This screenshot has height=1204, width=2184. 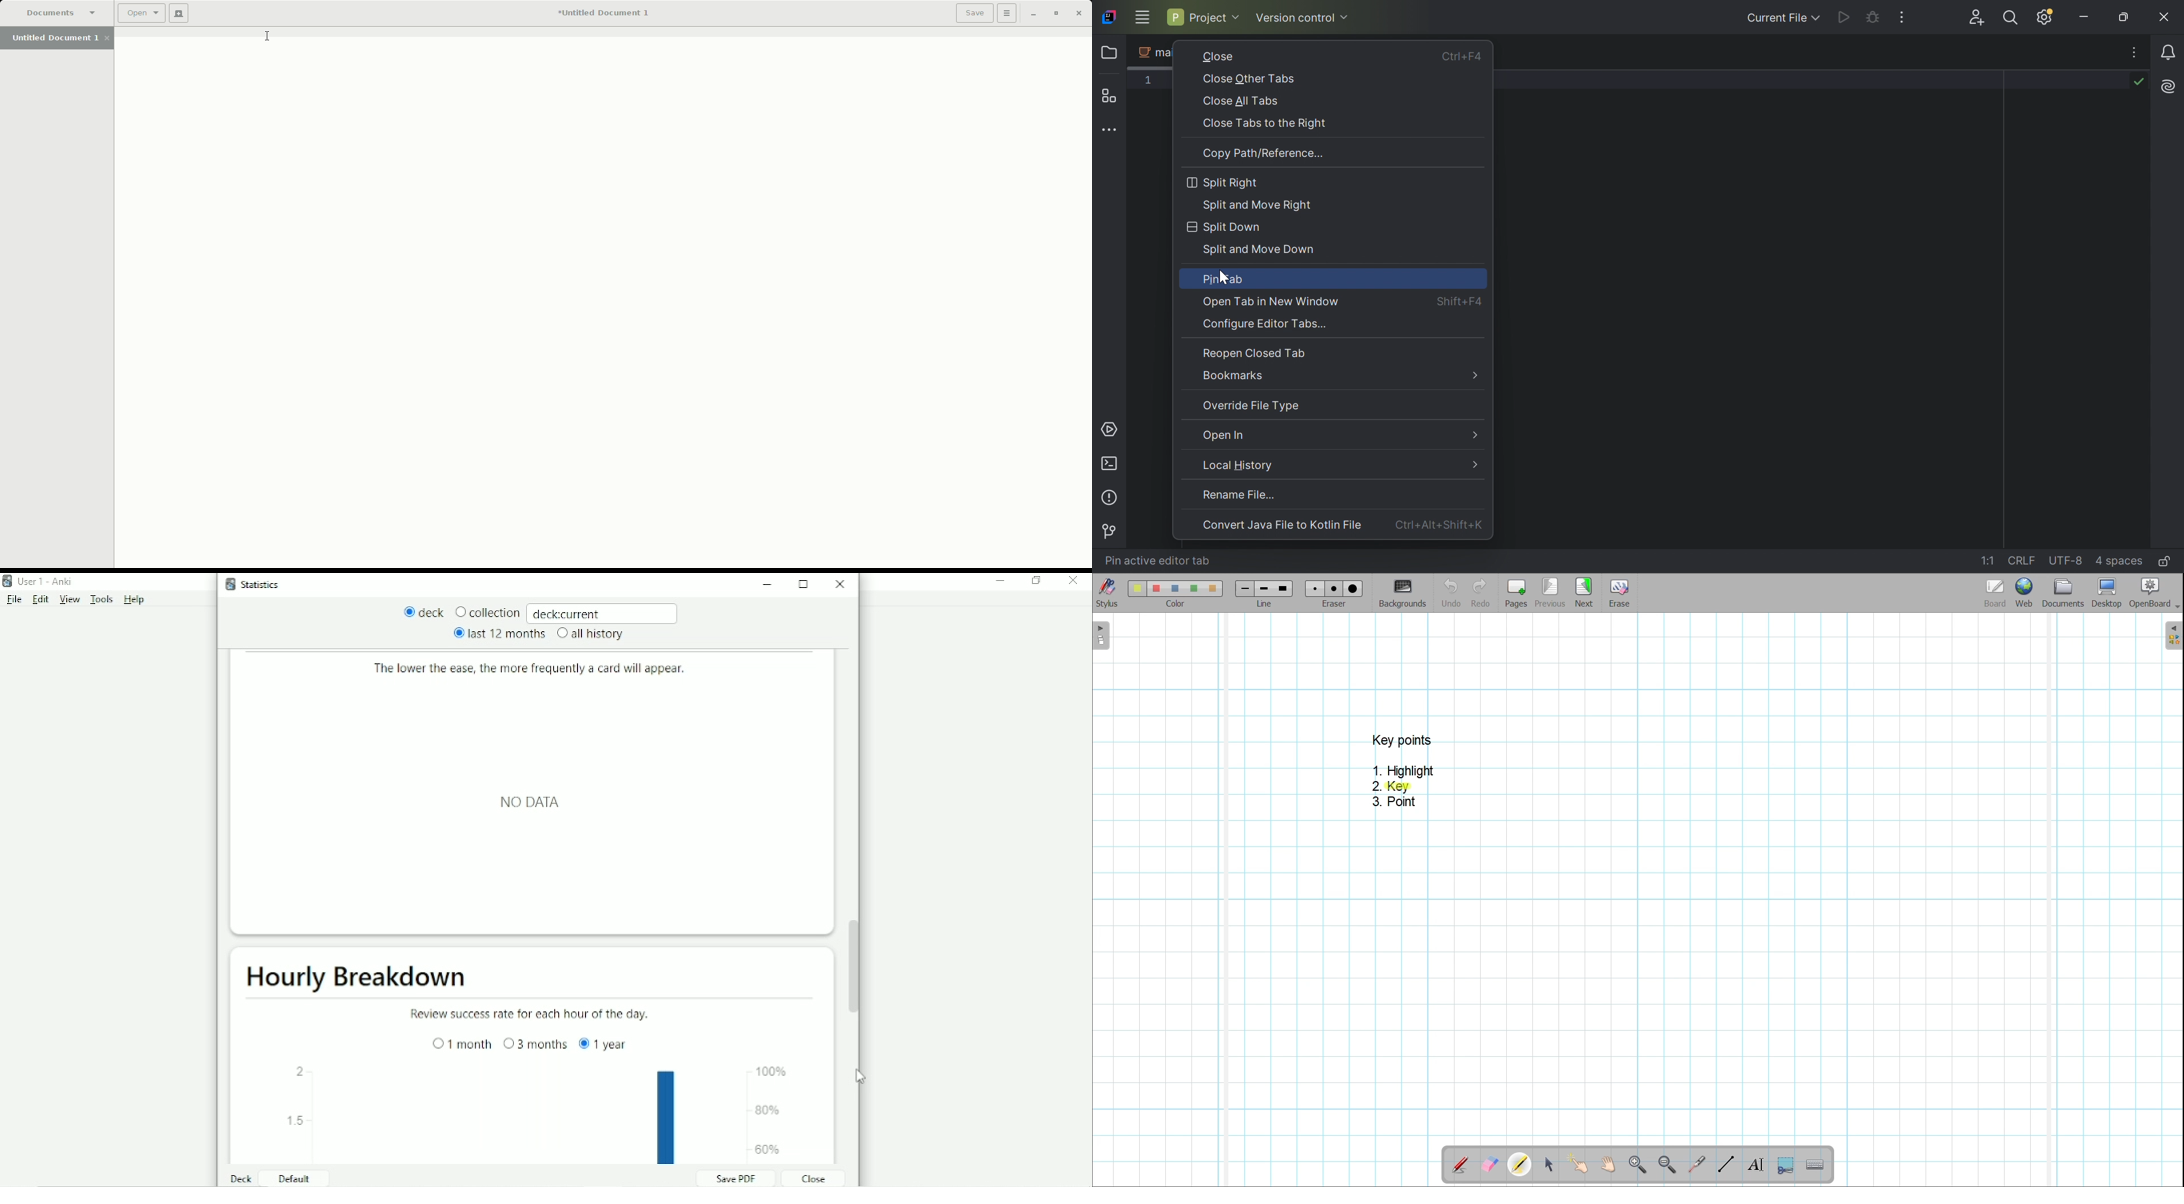 I want to click on Review success rate for each hour of the day. , so click(x=530, y=1014).